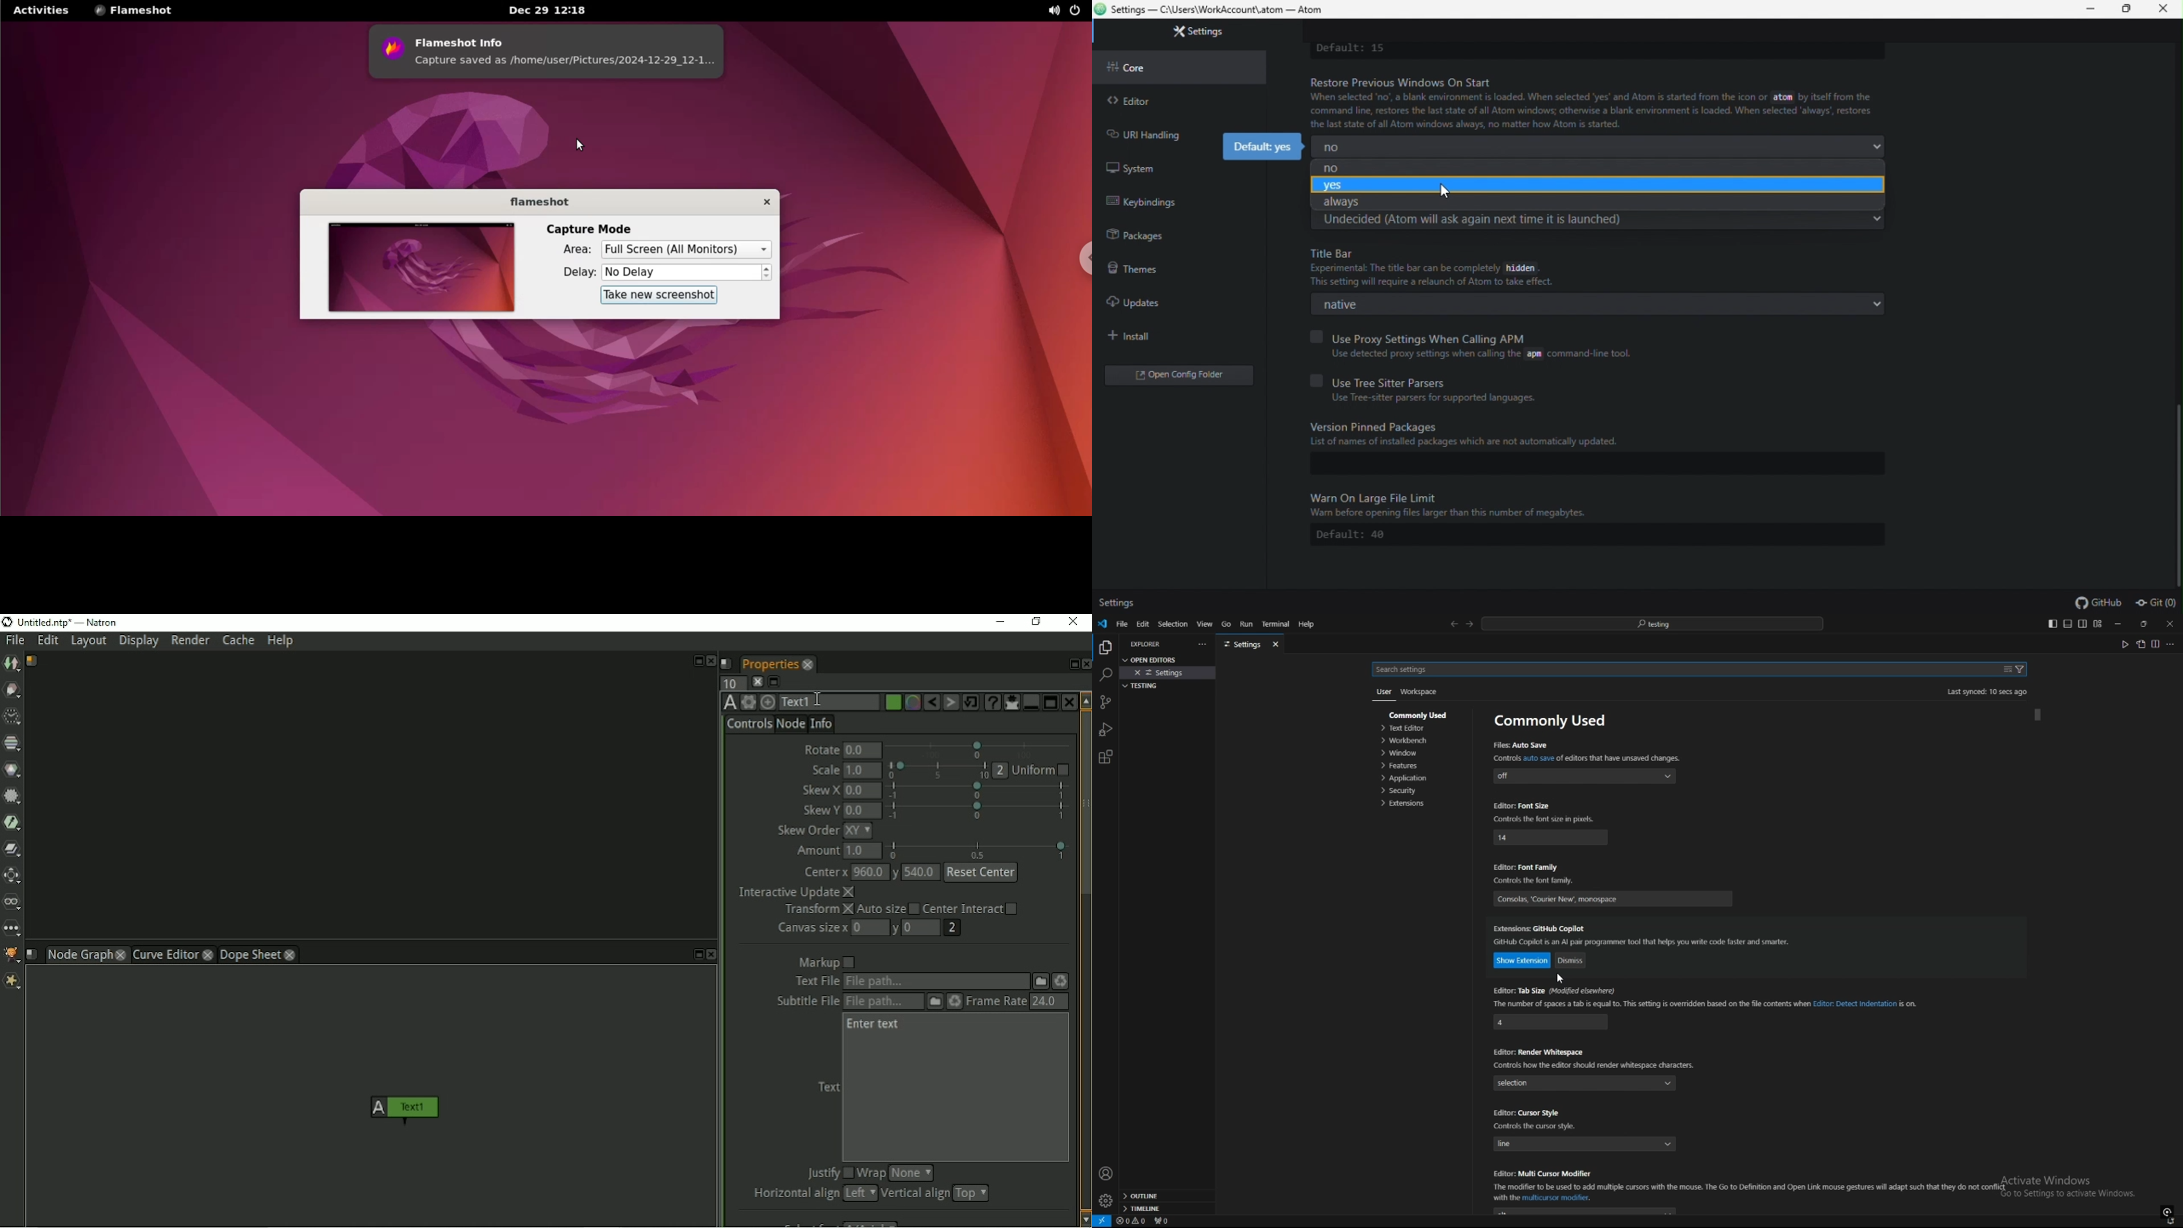 Image resolution: width=2184 pixels, height=1232 pixels. Describe the element at coordinates (2172, 1222) in the screenshot. I see `notifications` at that location.